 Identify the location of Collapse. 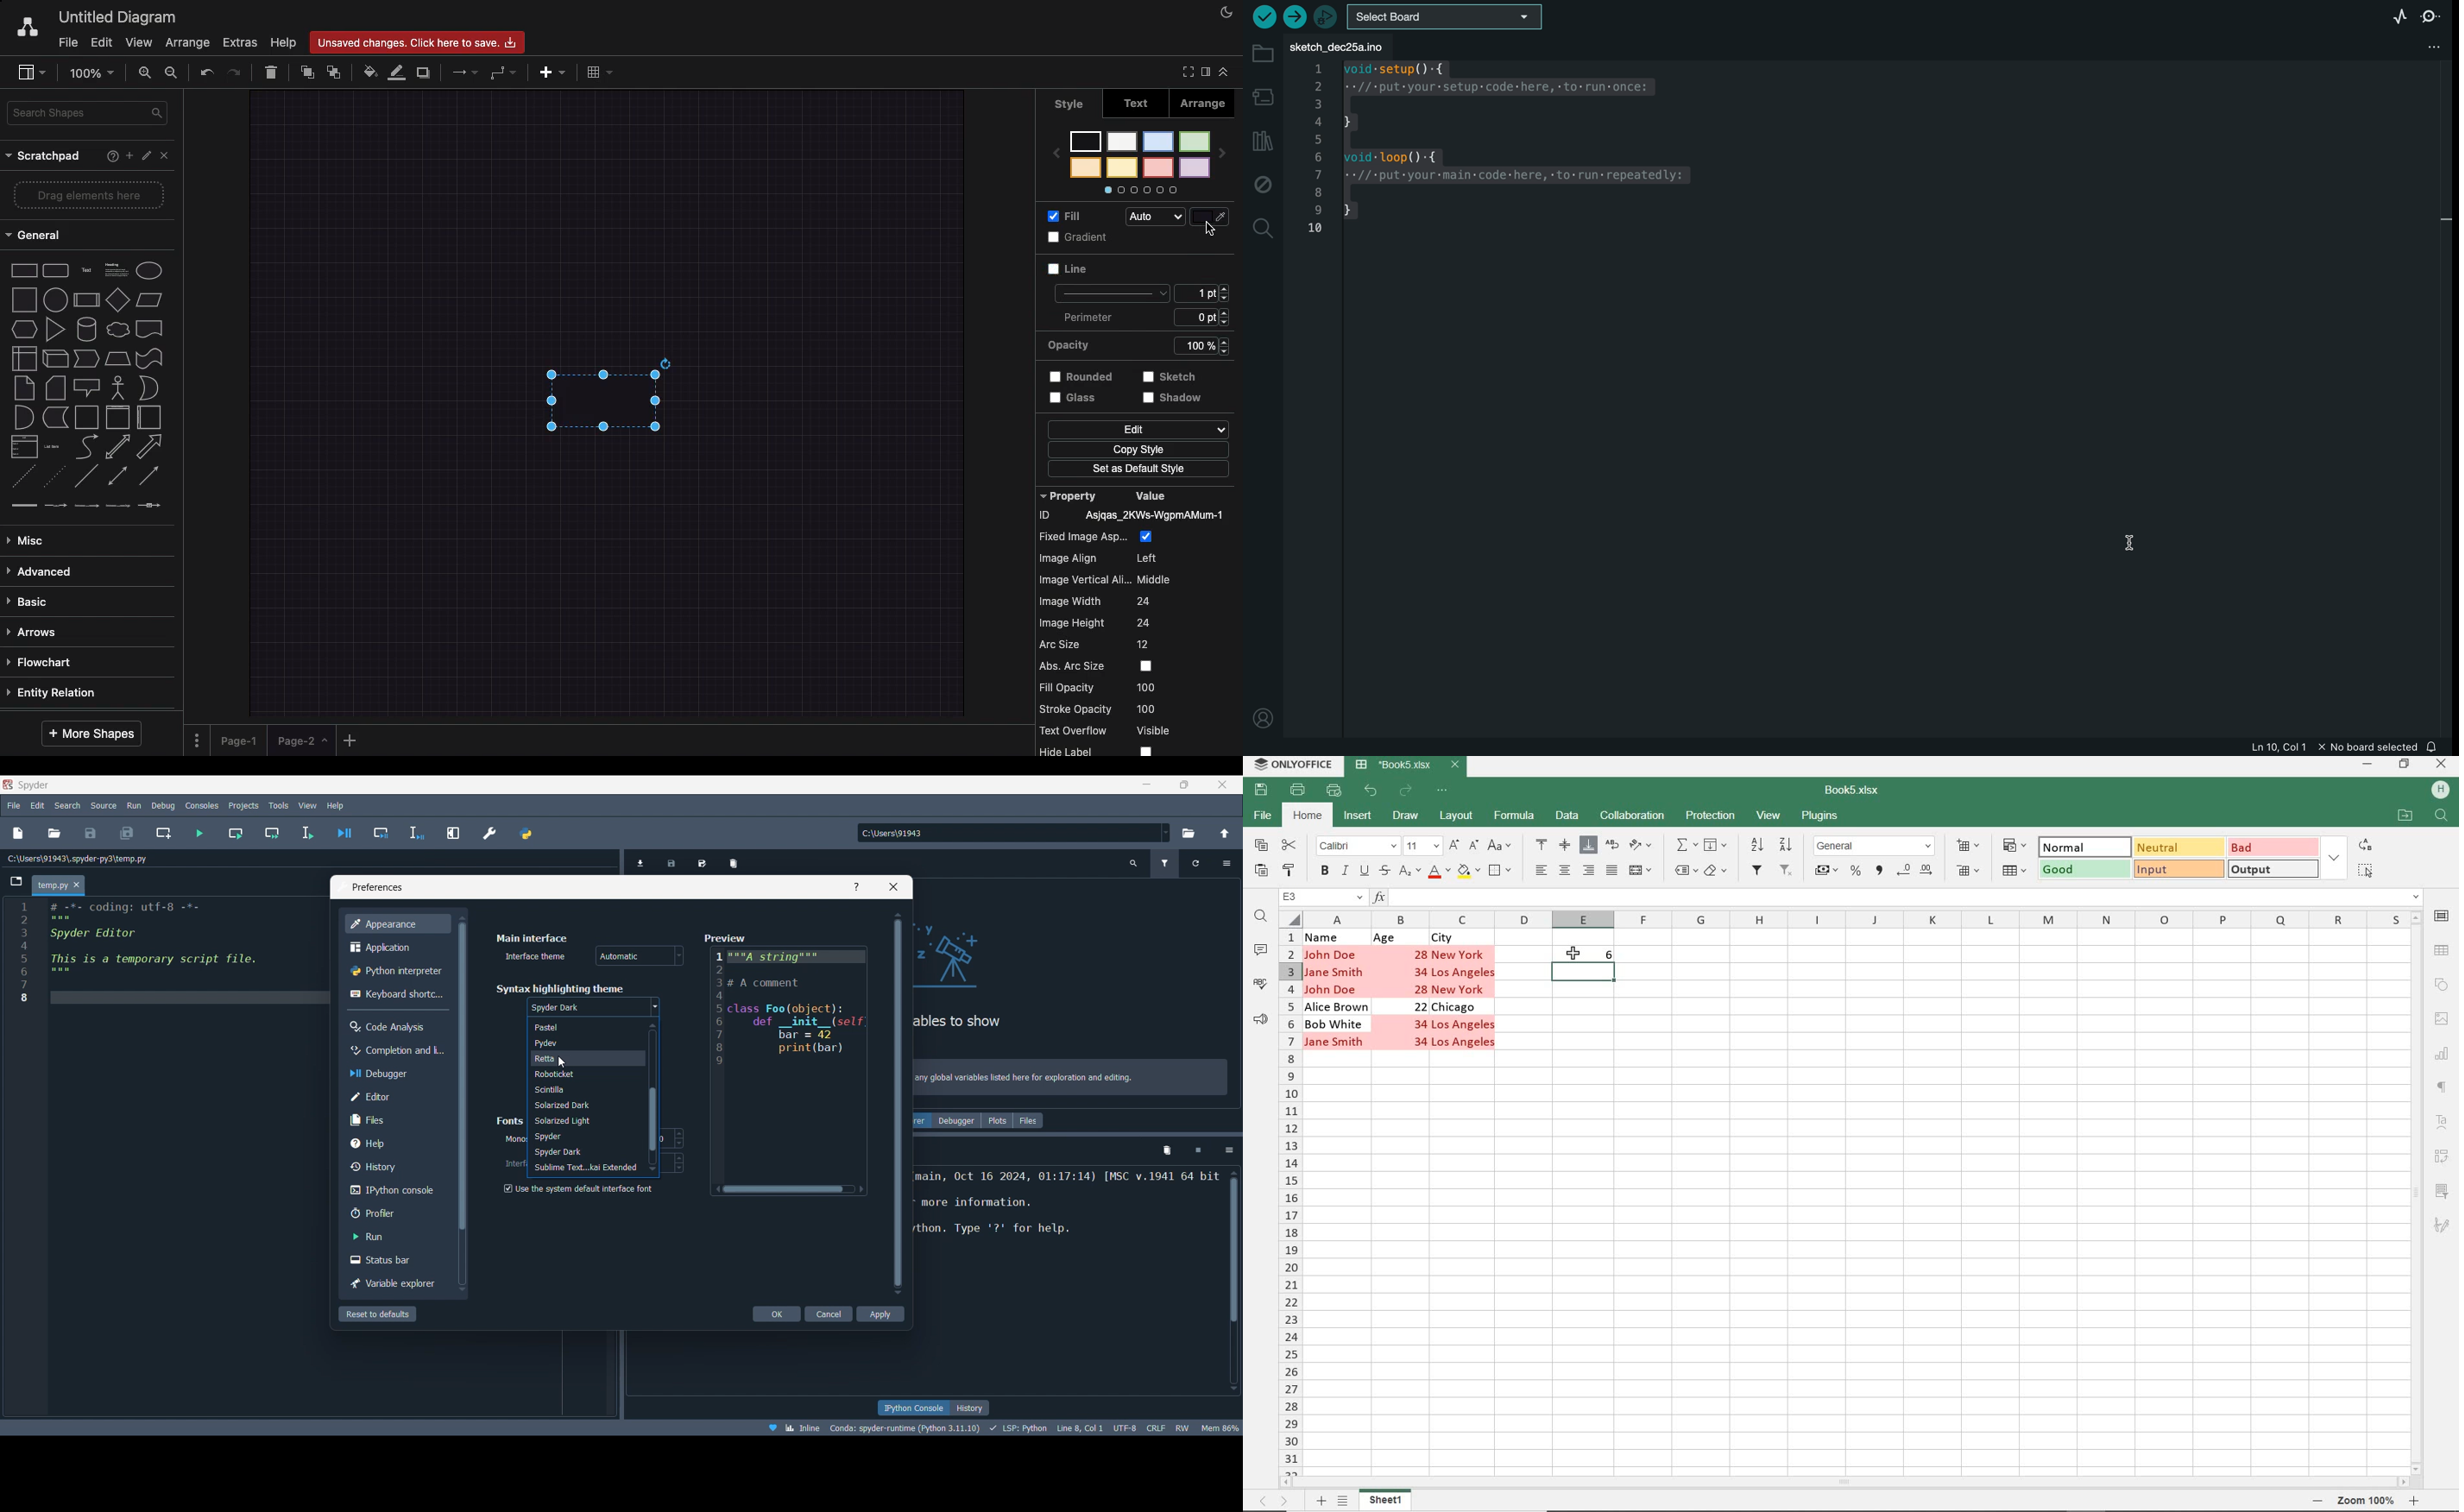
(1224, 71).